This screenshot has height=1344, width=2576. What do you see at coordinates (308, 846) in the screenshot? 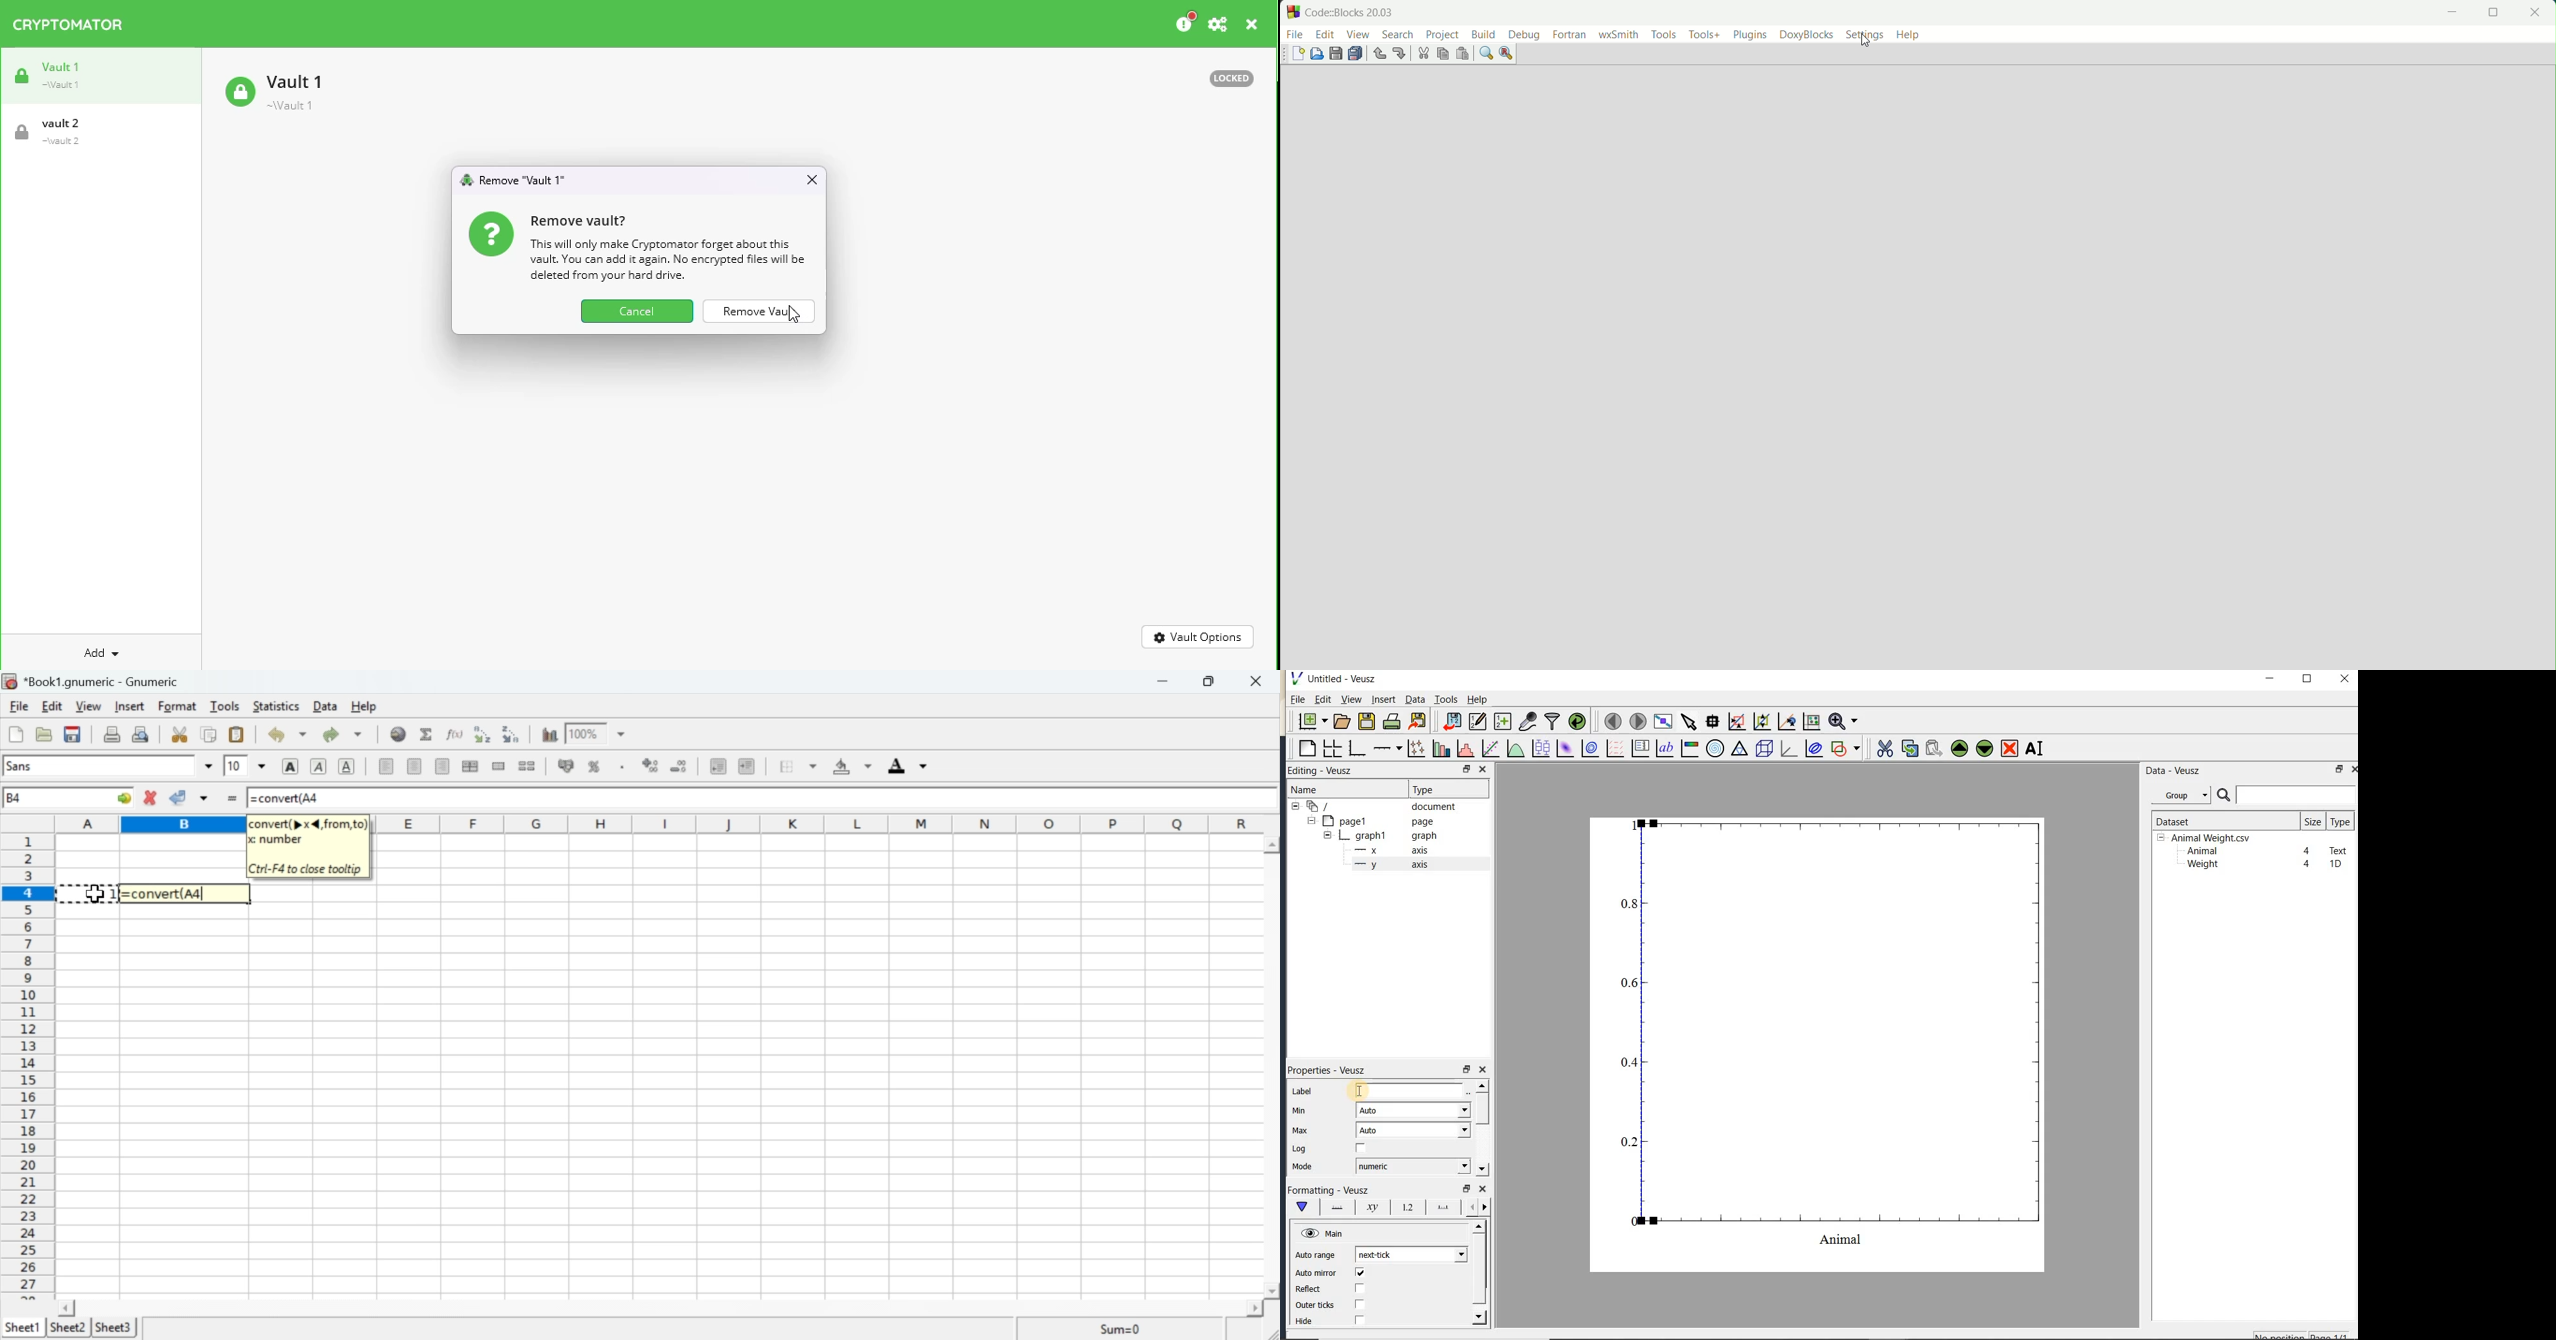
I see `convert(p x 4, from, to)
x number
Ctri-F4 to close tooltip` at bounding box center [308, 846].